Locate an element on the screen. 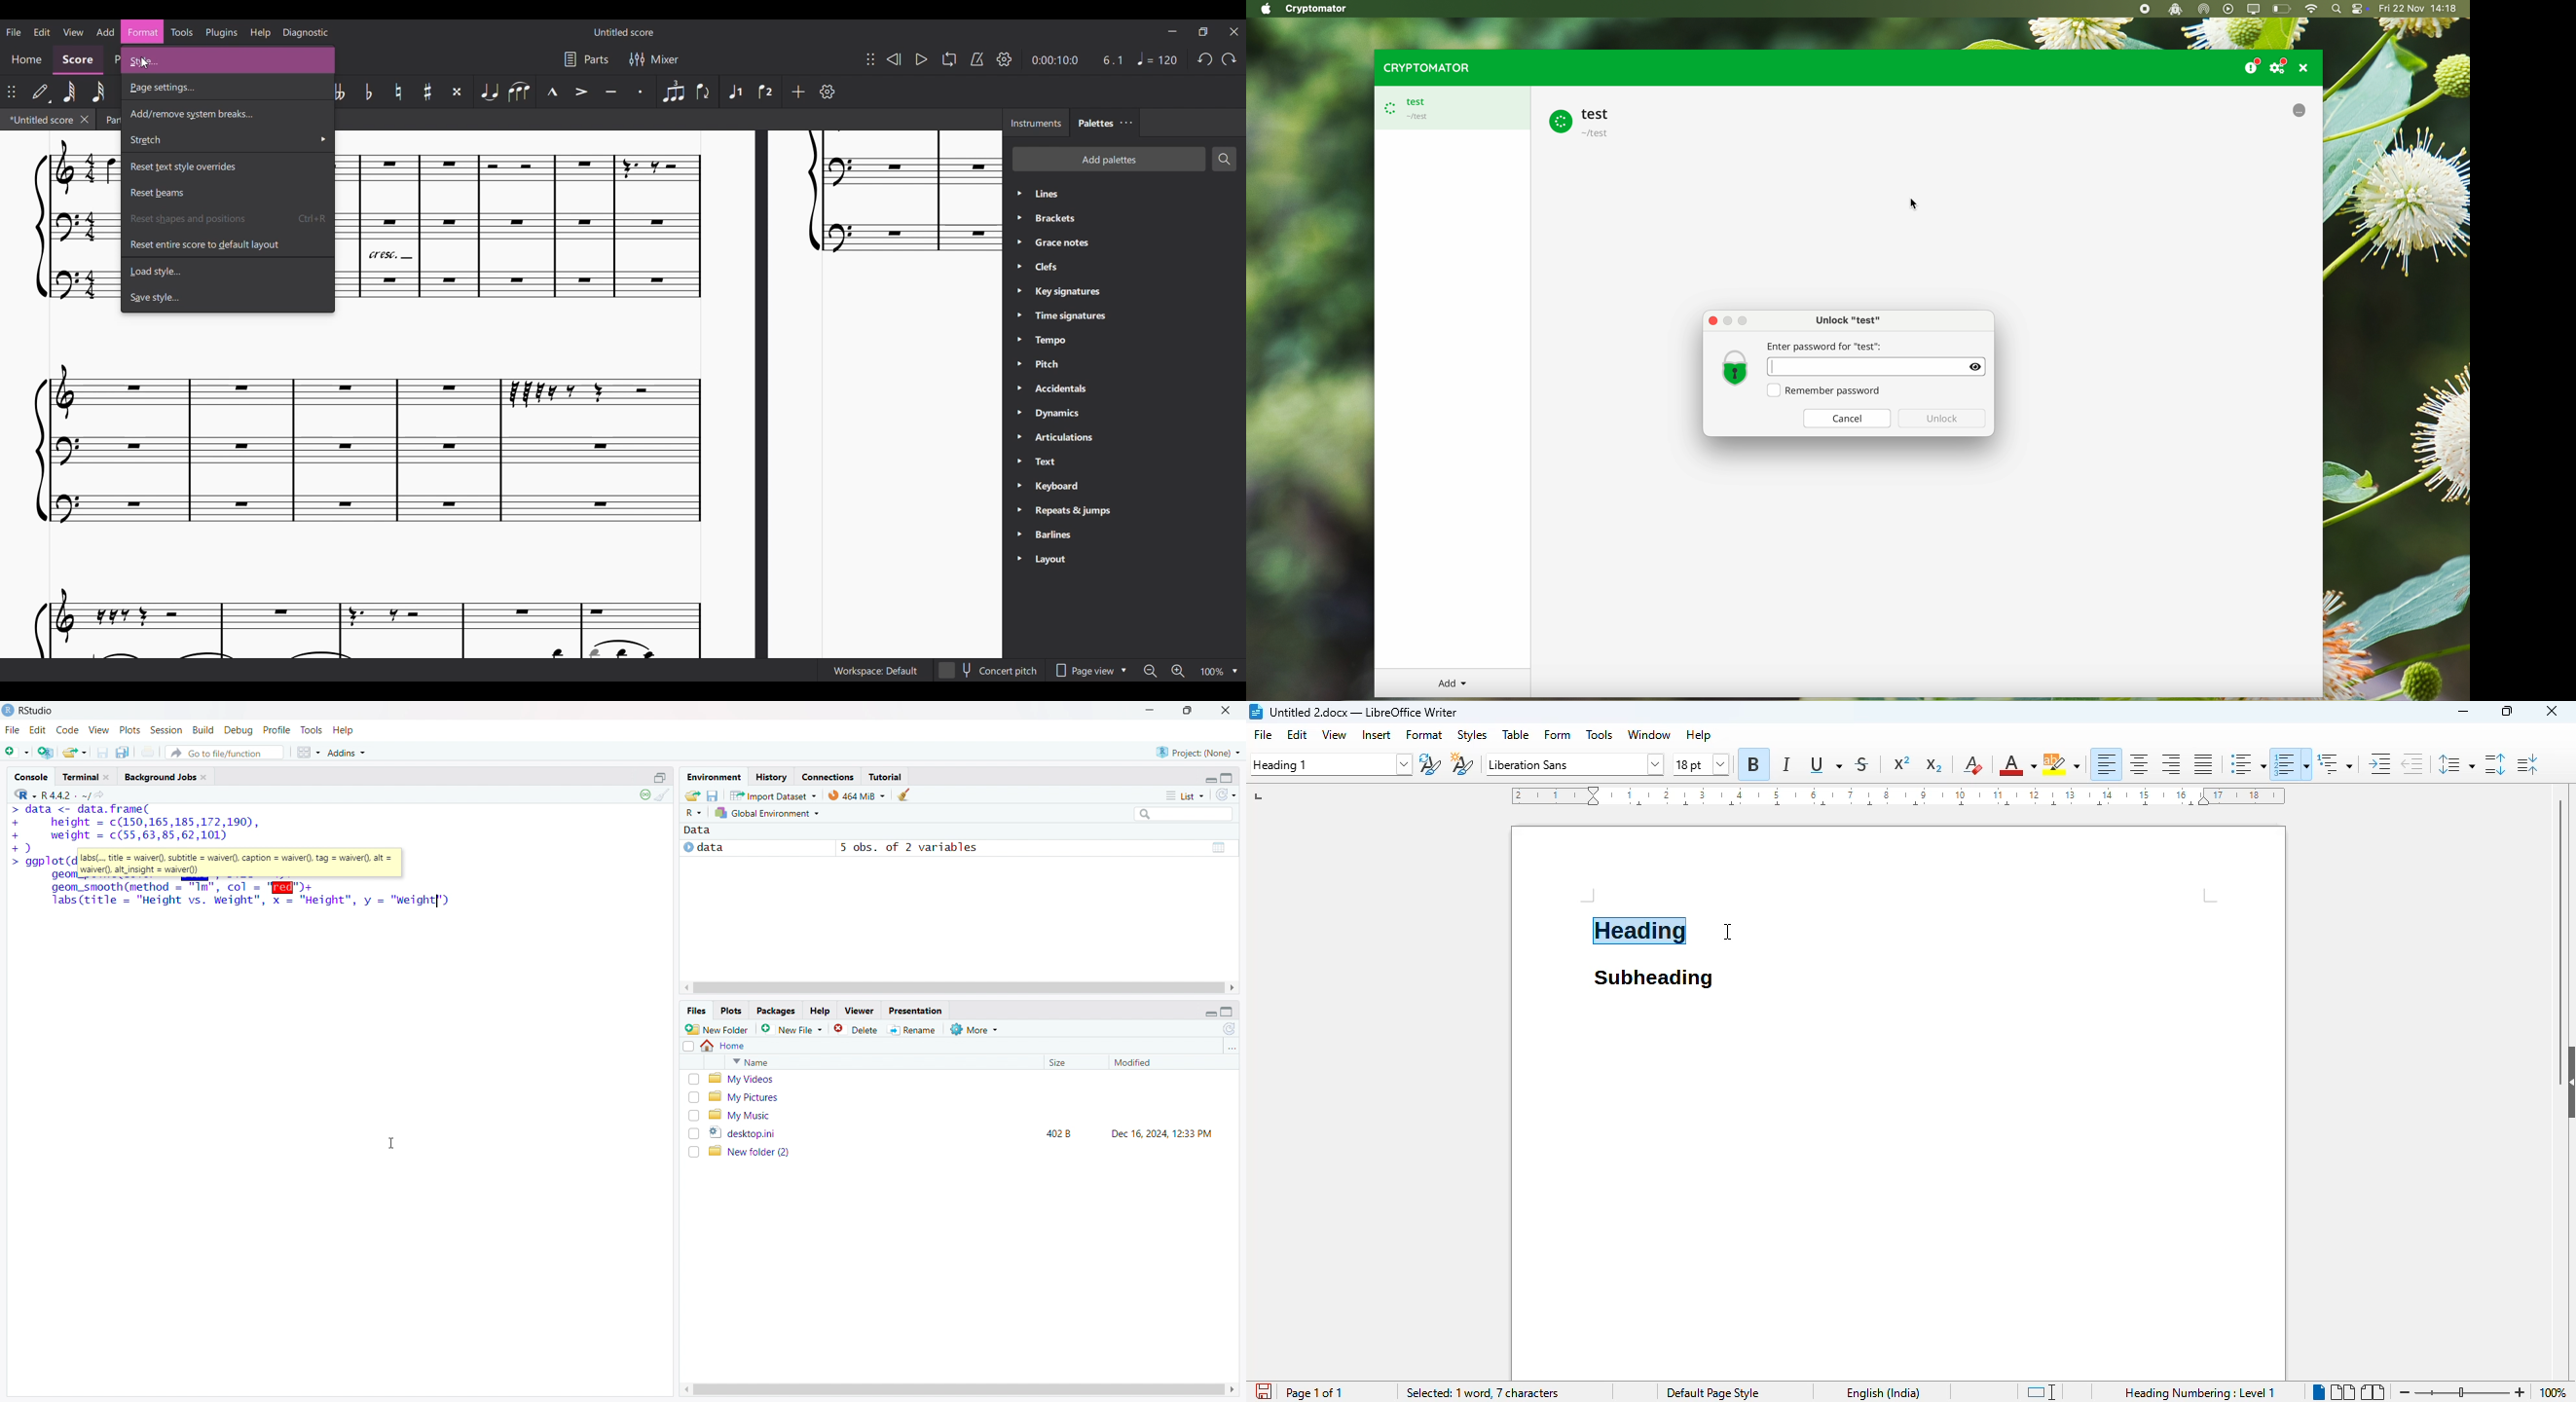 The width and height of the screenshot is (2576, 1428). Bold selected is located at coordinates (1753, 763).